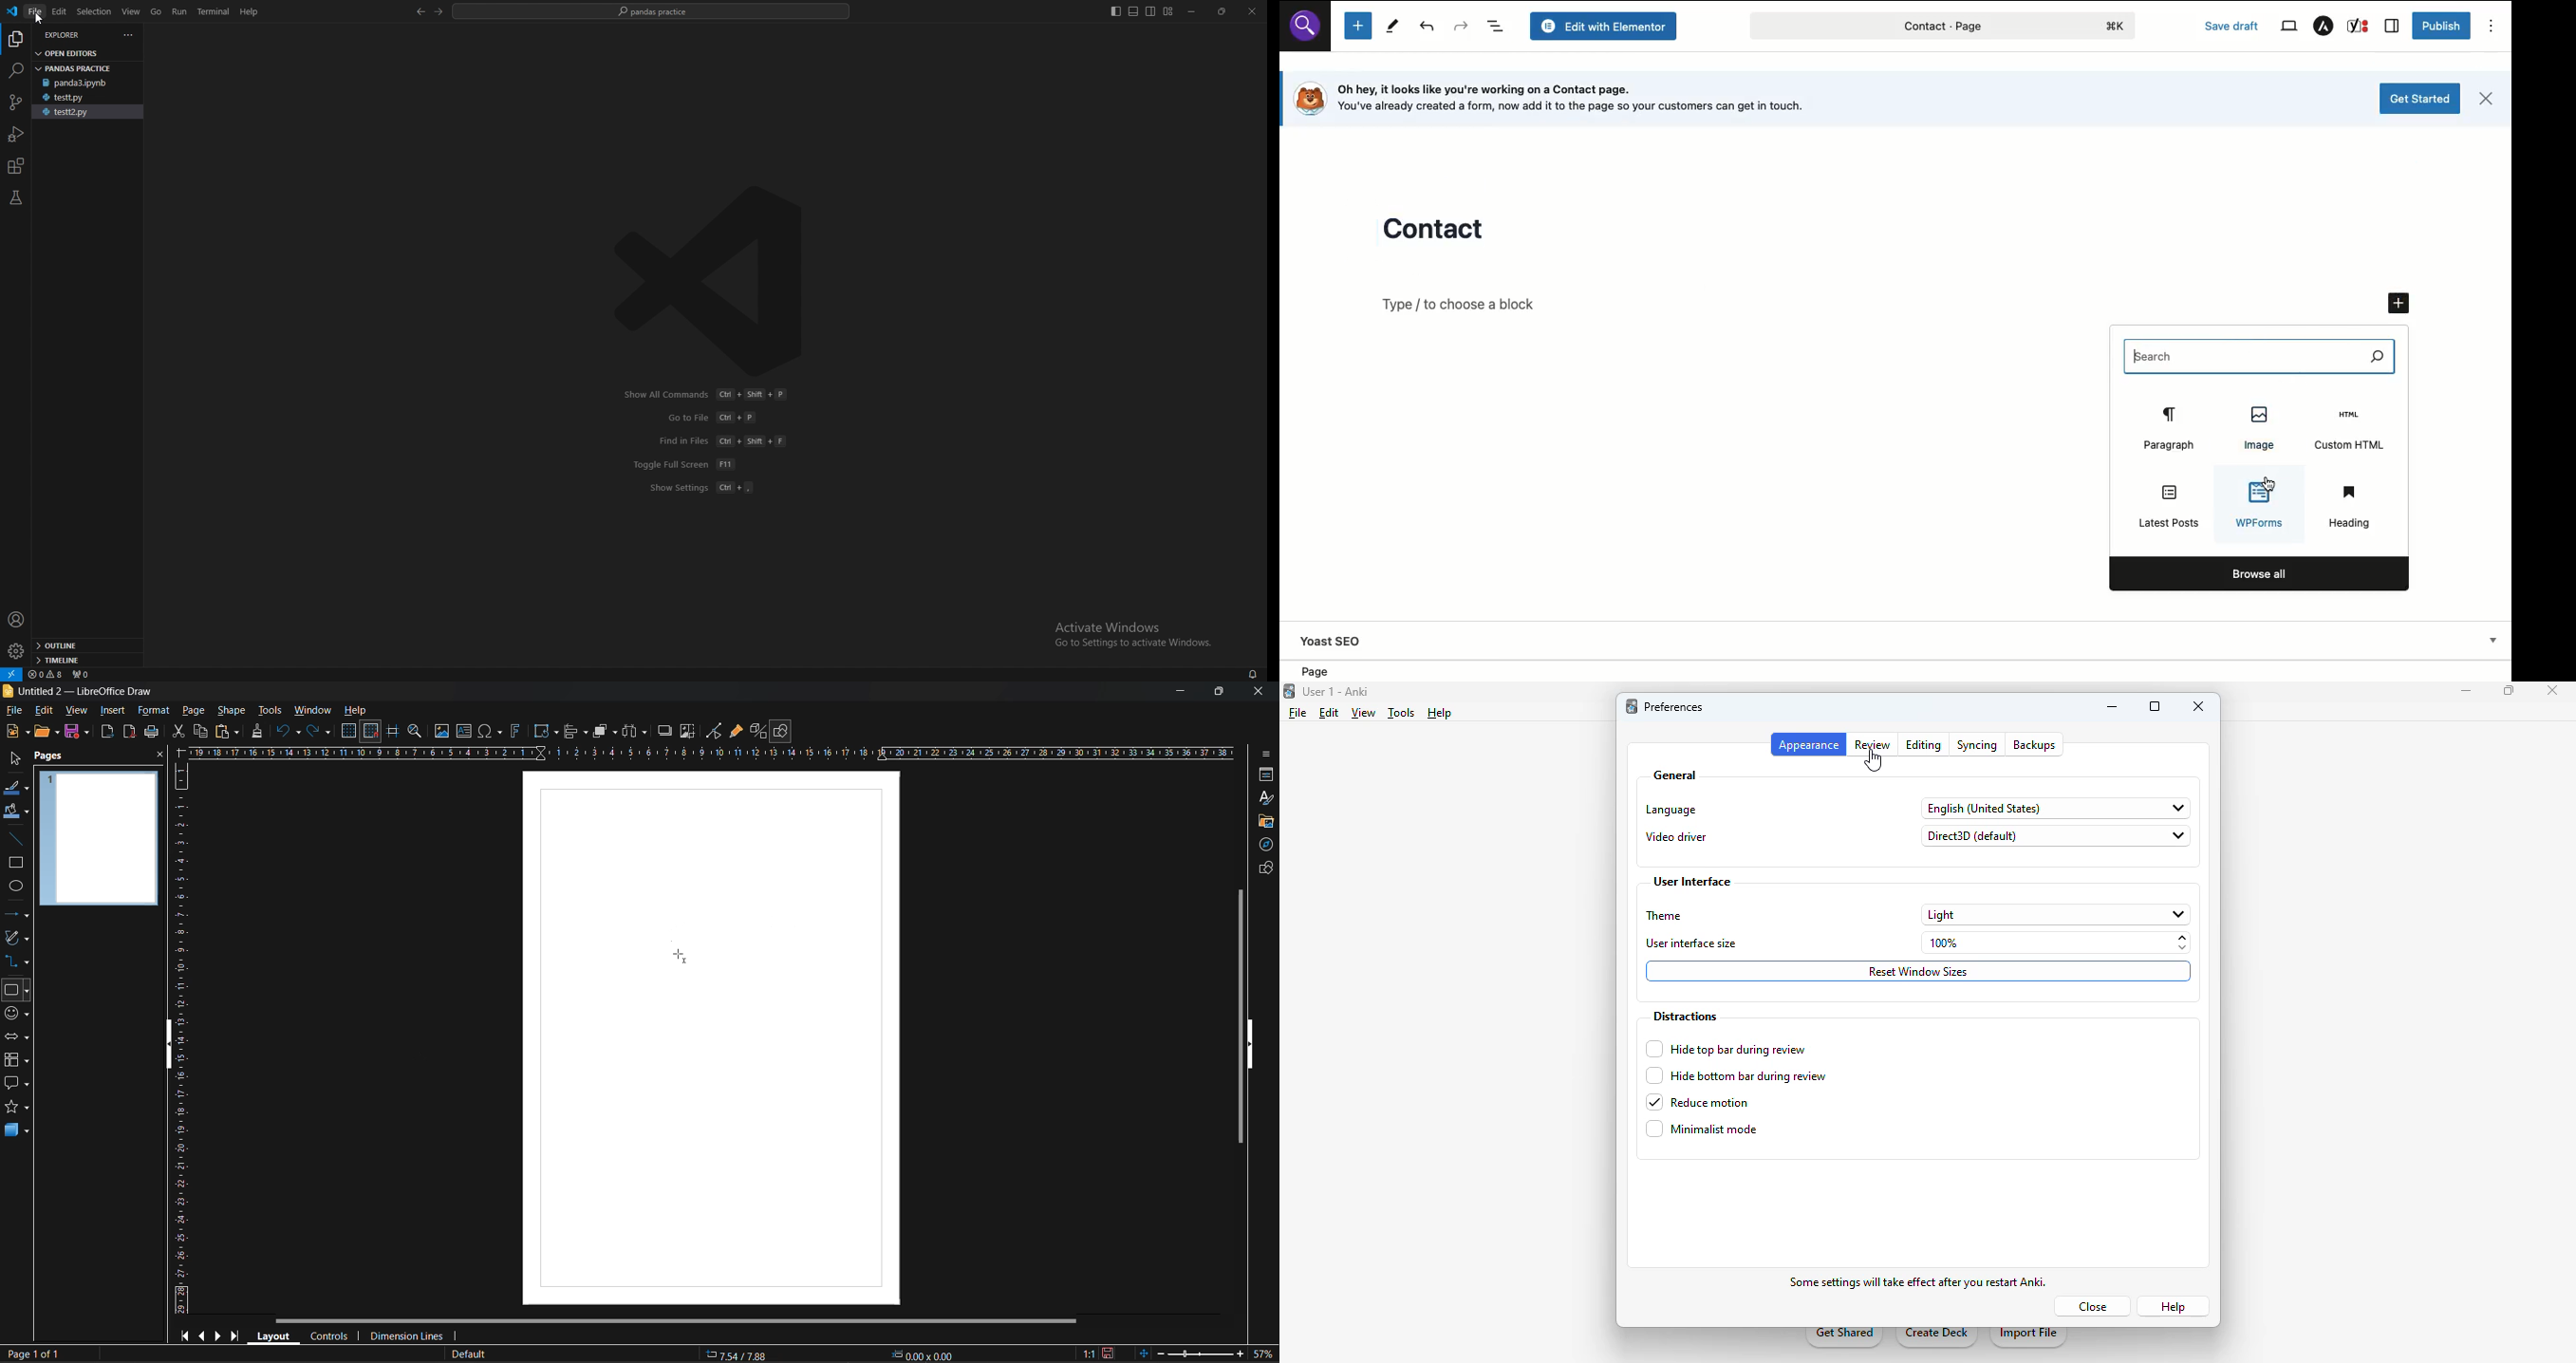 Image resolution: width=2576 pixels, height=1372 pixels. I want to click on close, so click(2198, 706).